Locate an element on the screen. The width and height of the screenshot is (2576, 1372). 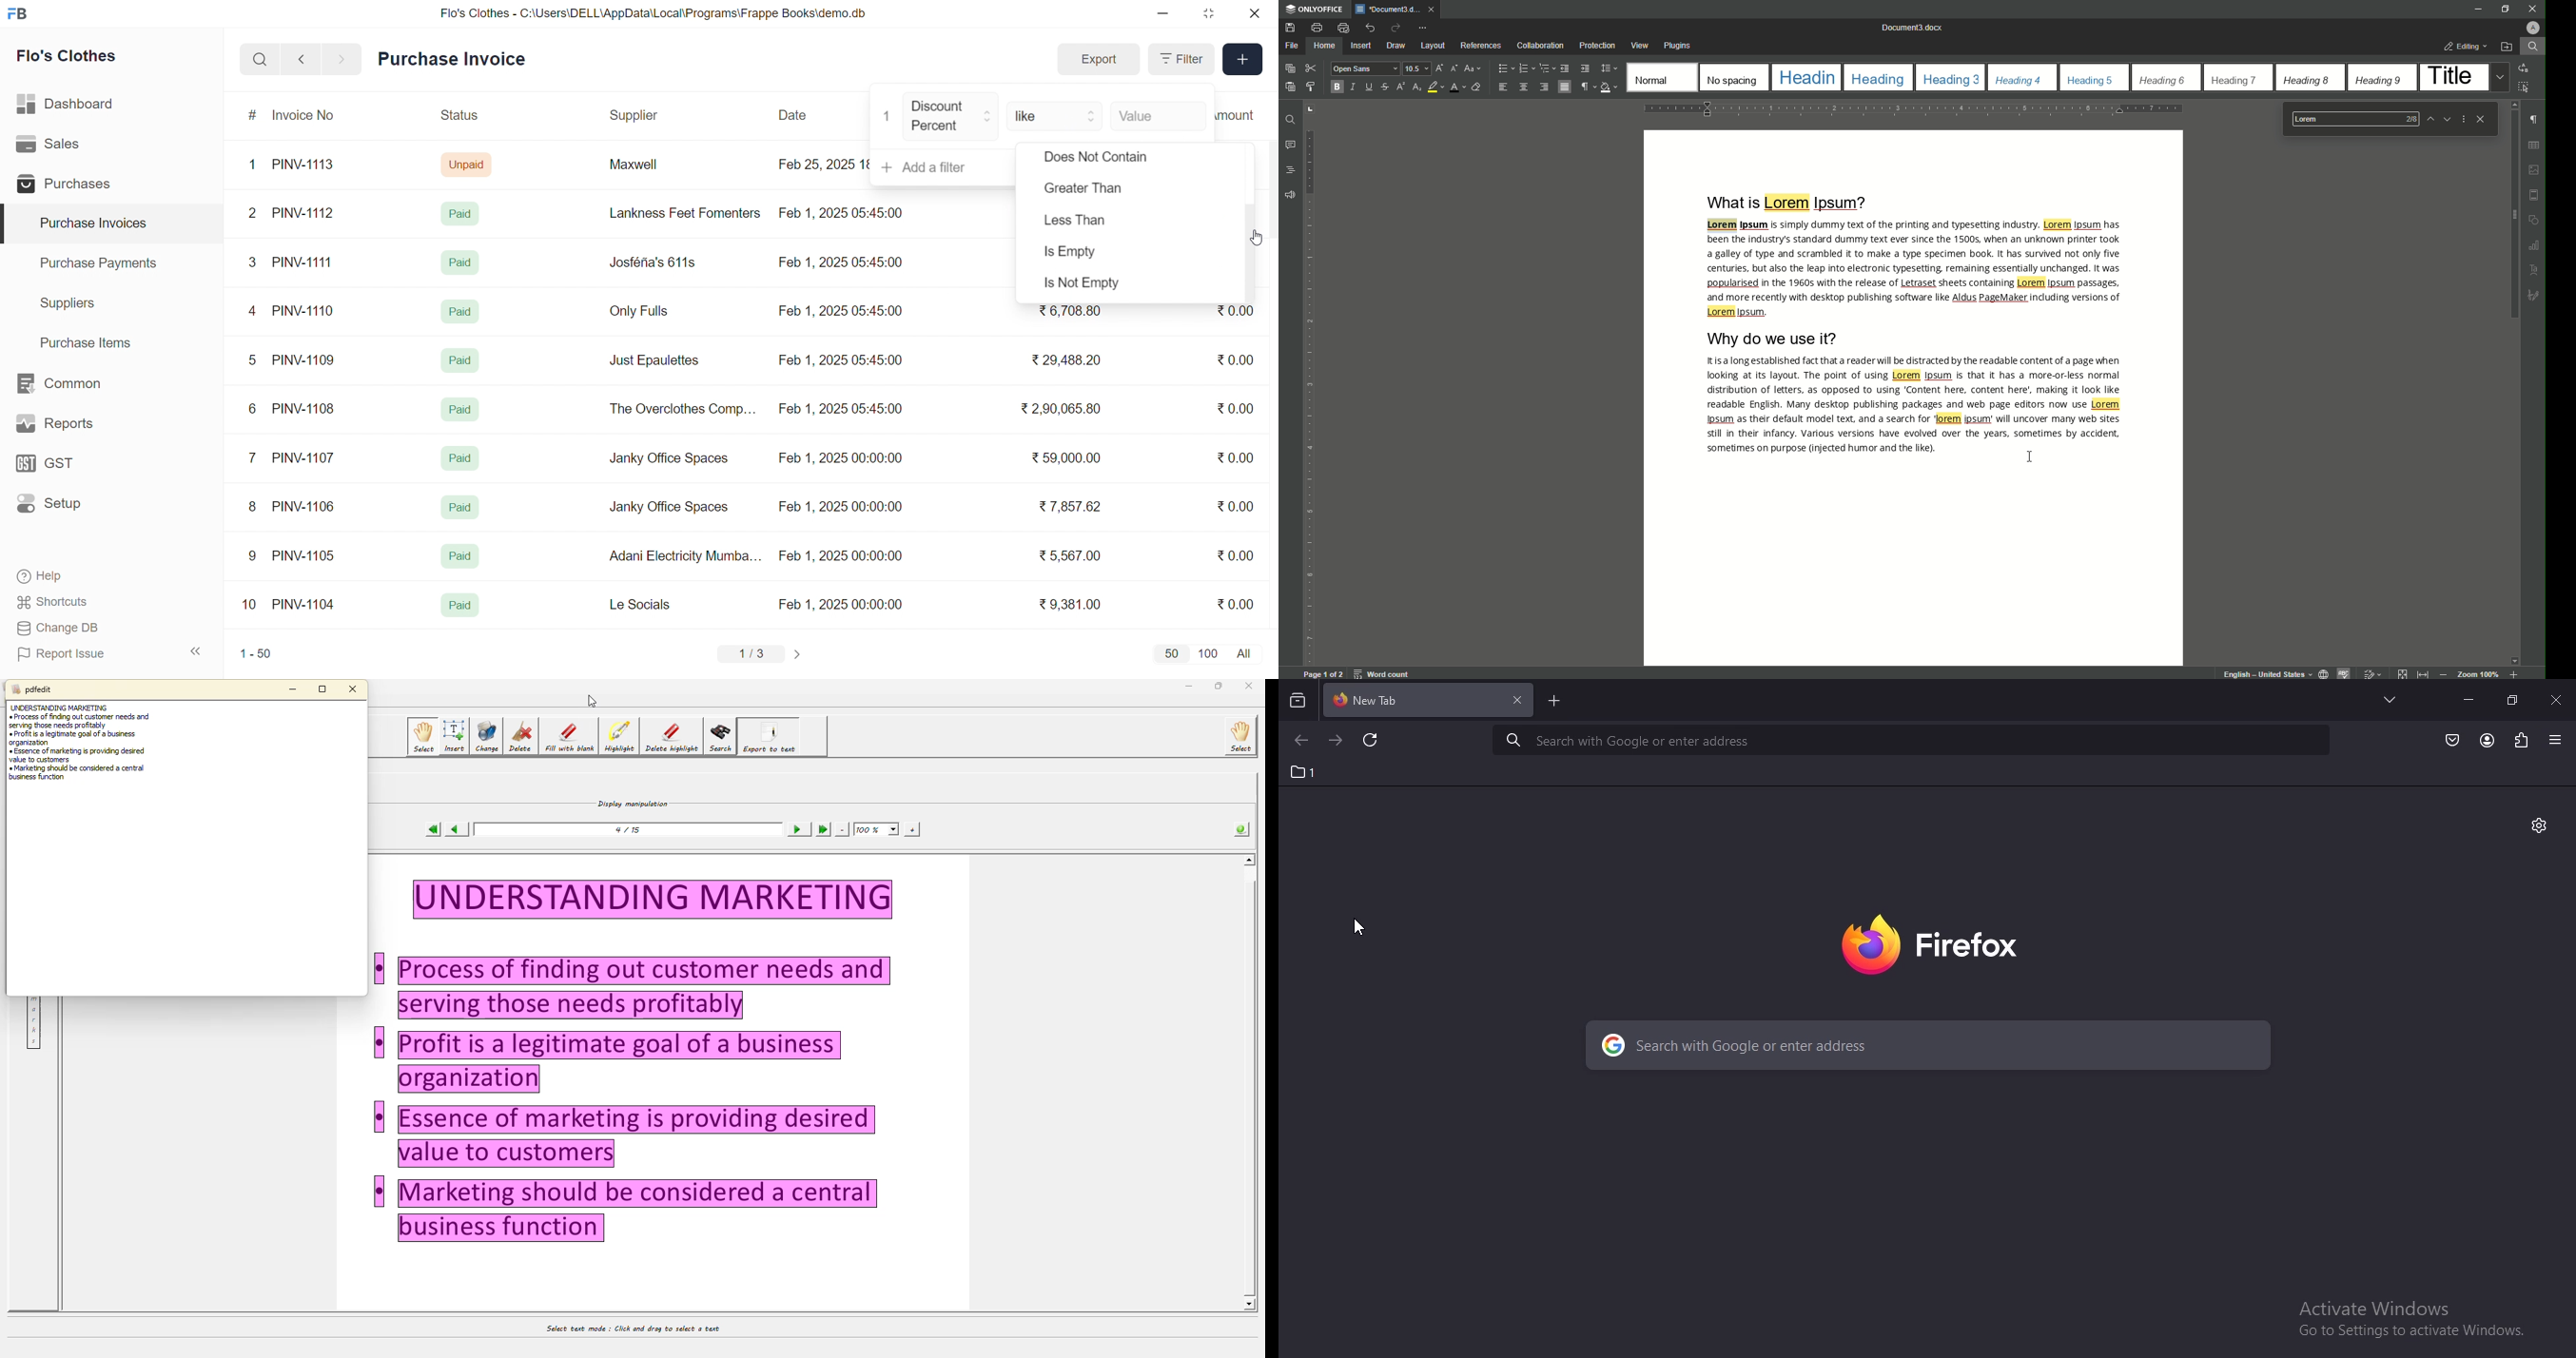
minimize is located at coordinates (1164, 14).